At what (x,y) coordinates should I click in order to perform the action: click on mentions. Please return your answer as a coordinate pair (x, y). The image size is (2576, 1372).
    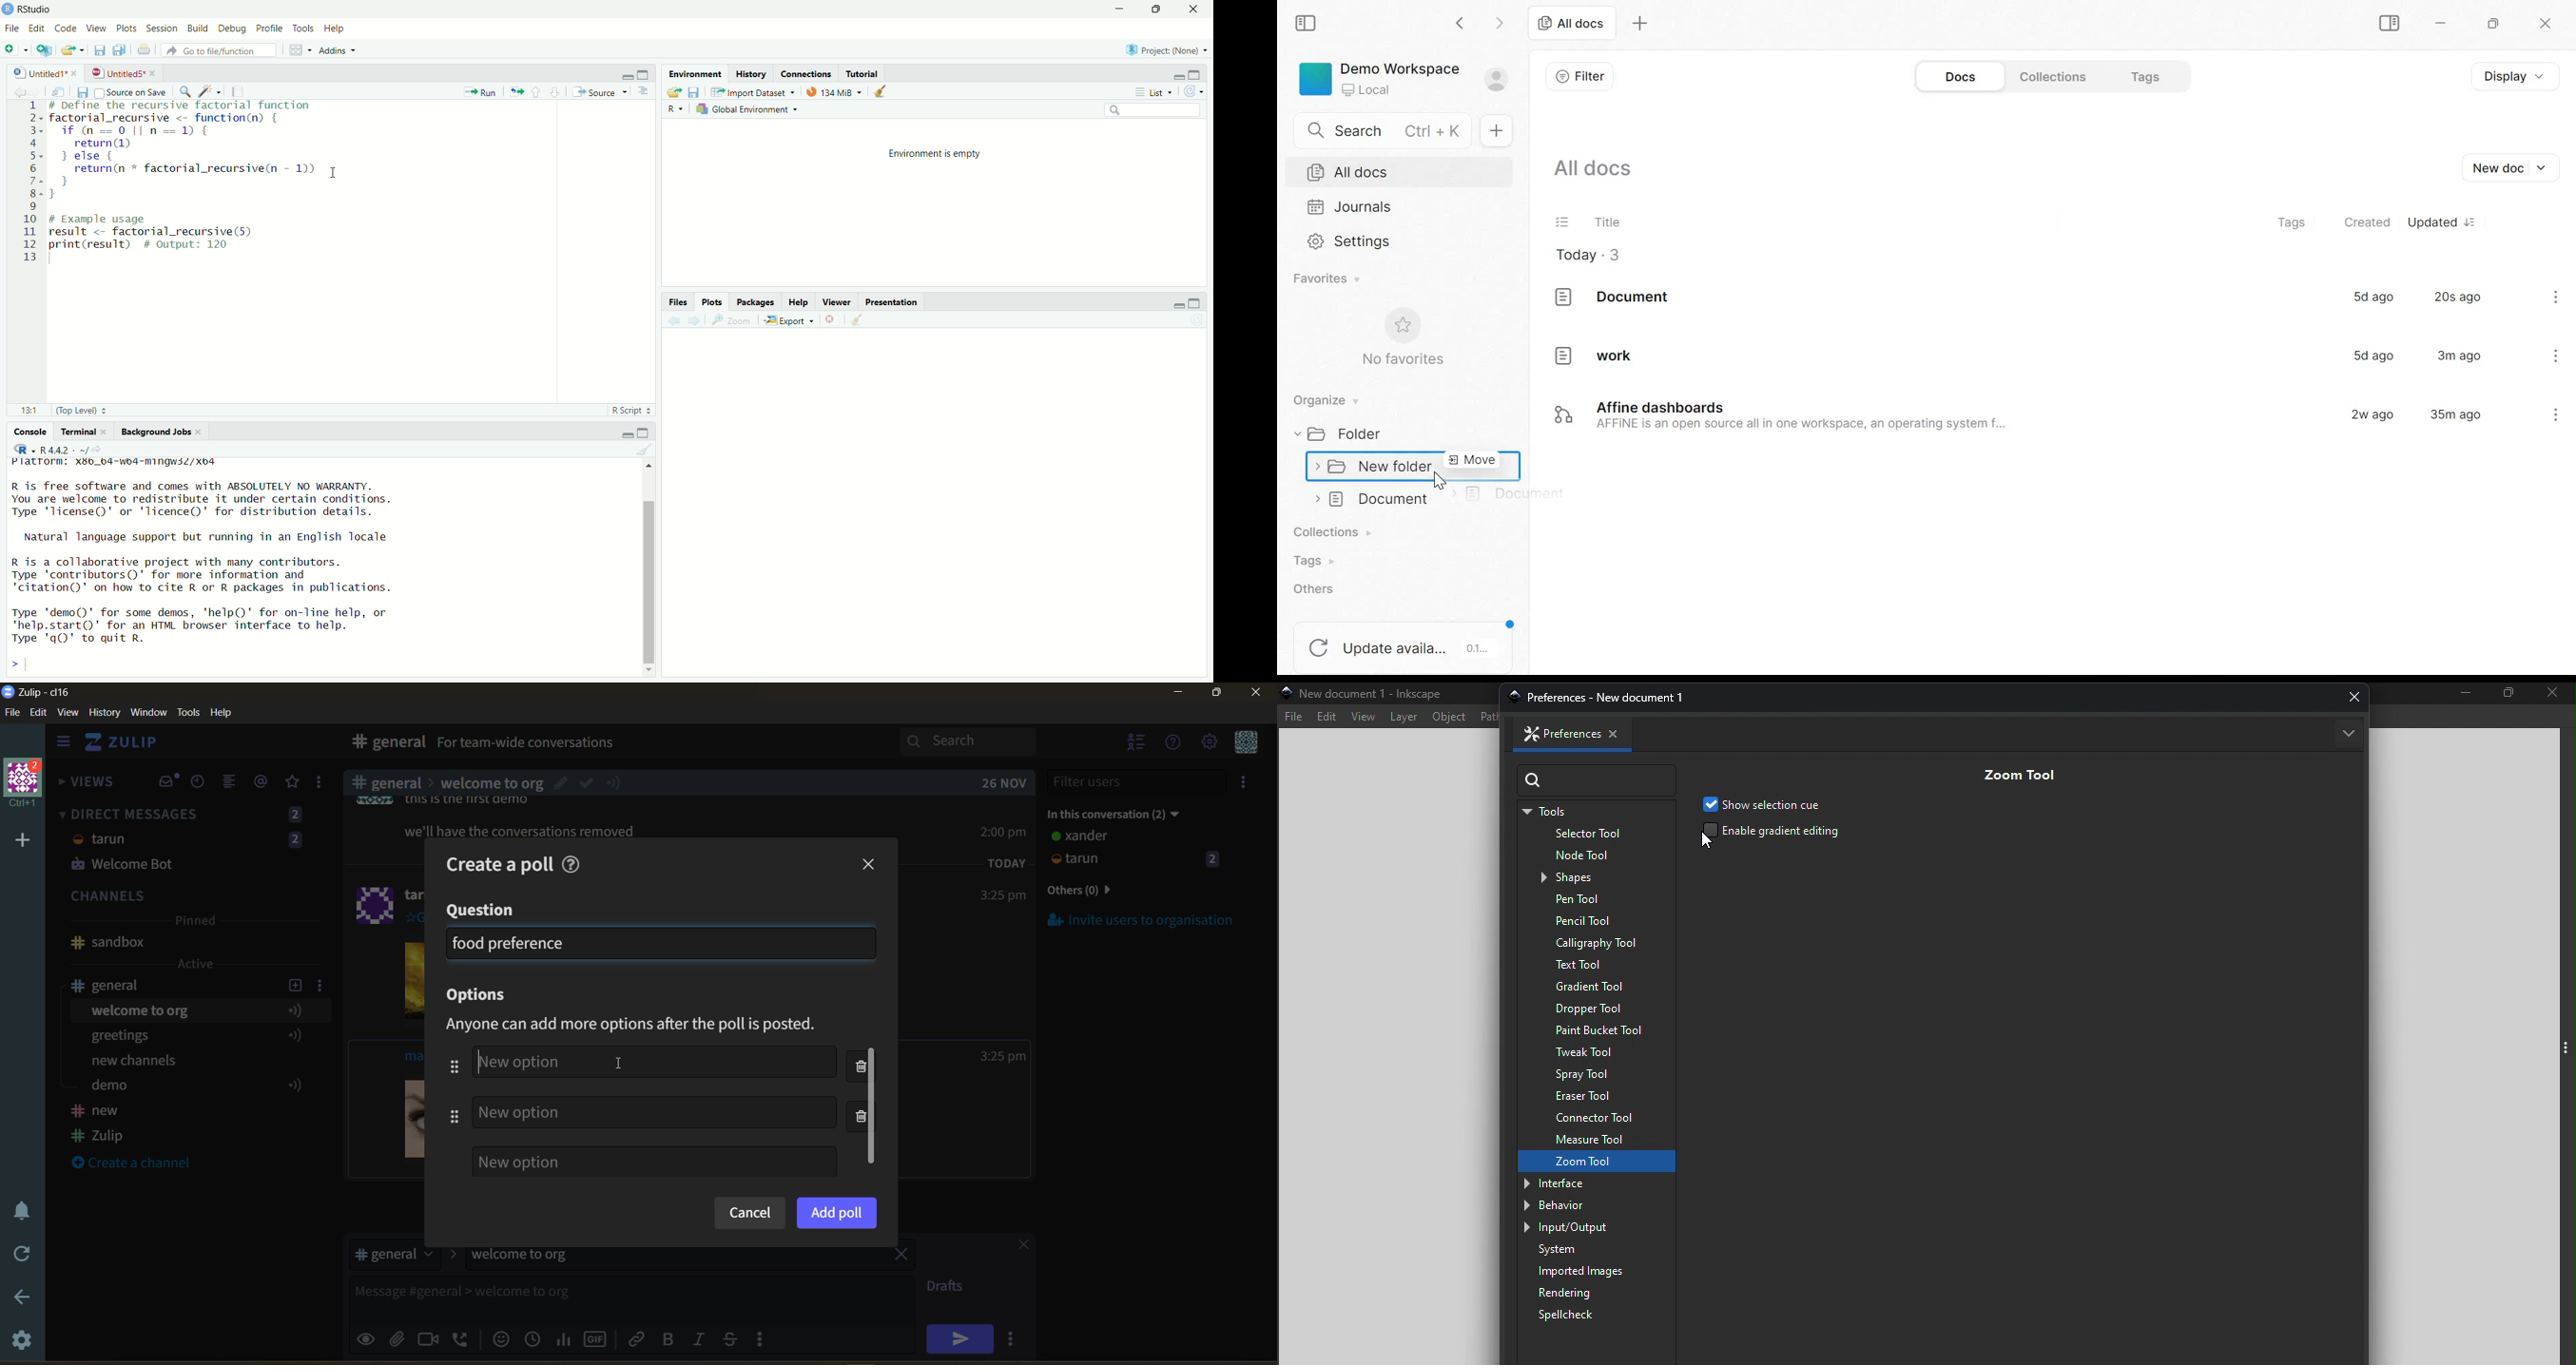
    Looking at the image, I should click on (264, 782).